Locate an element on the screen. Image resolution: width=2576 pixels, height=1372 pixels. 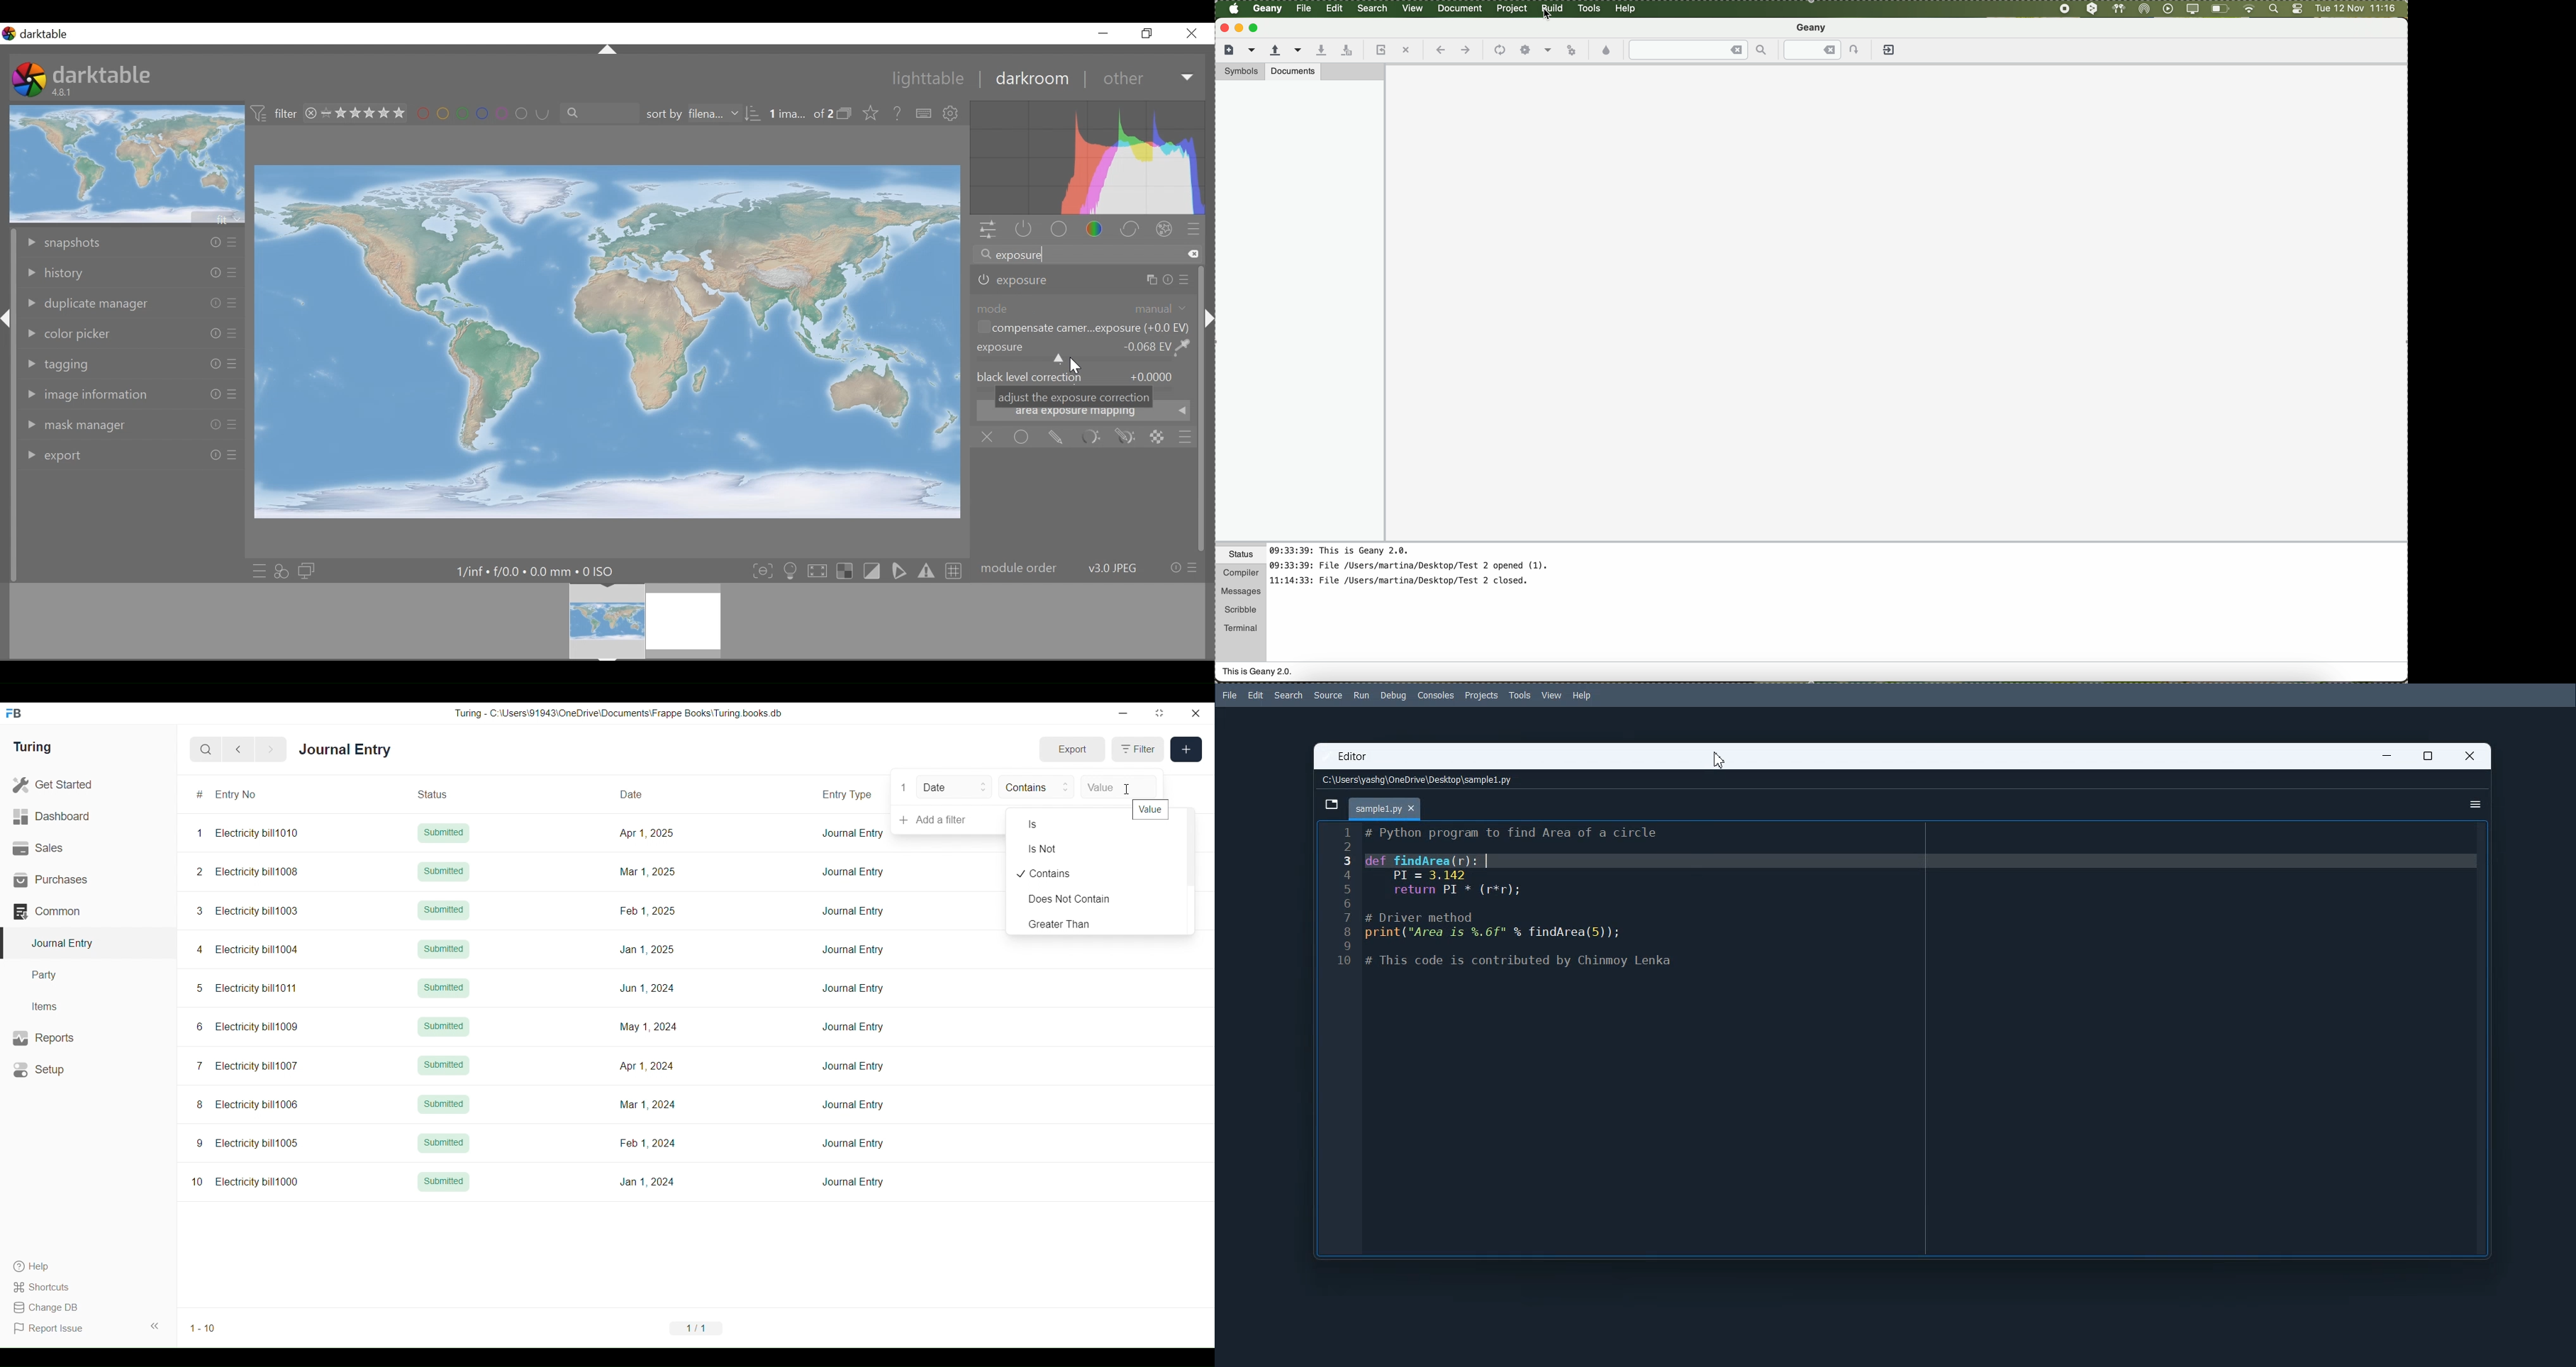
toggle gamut checking is located at coordinates (926, 572).